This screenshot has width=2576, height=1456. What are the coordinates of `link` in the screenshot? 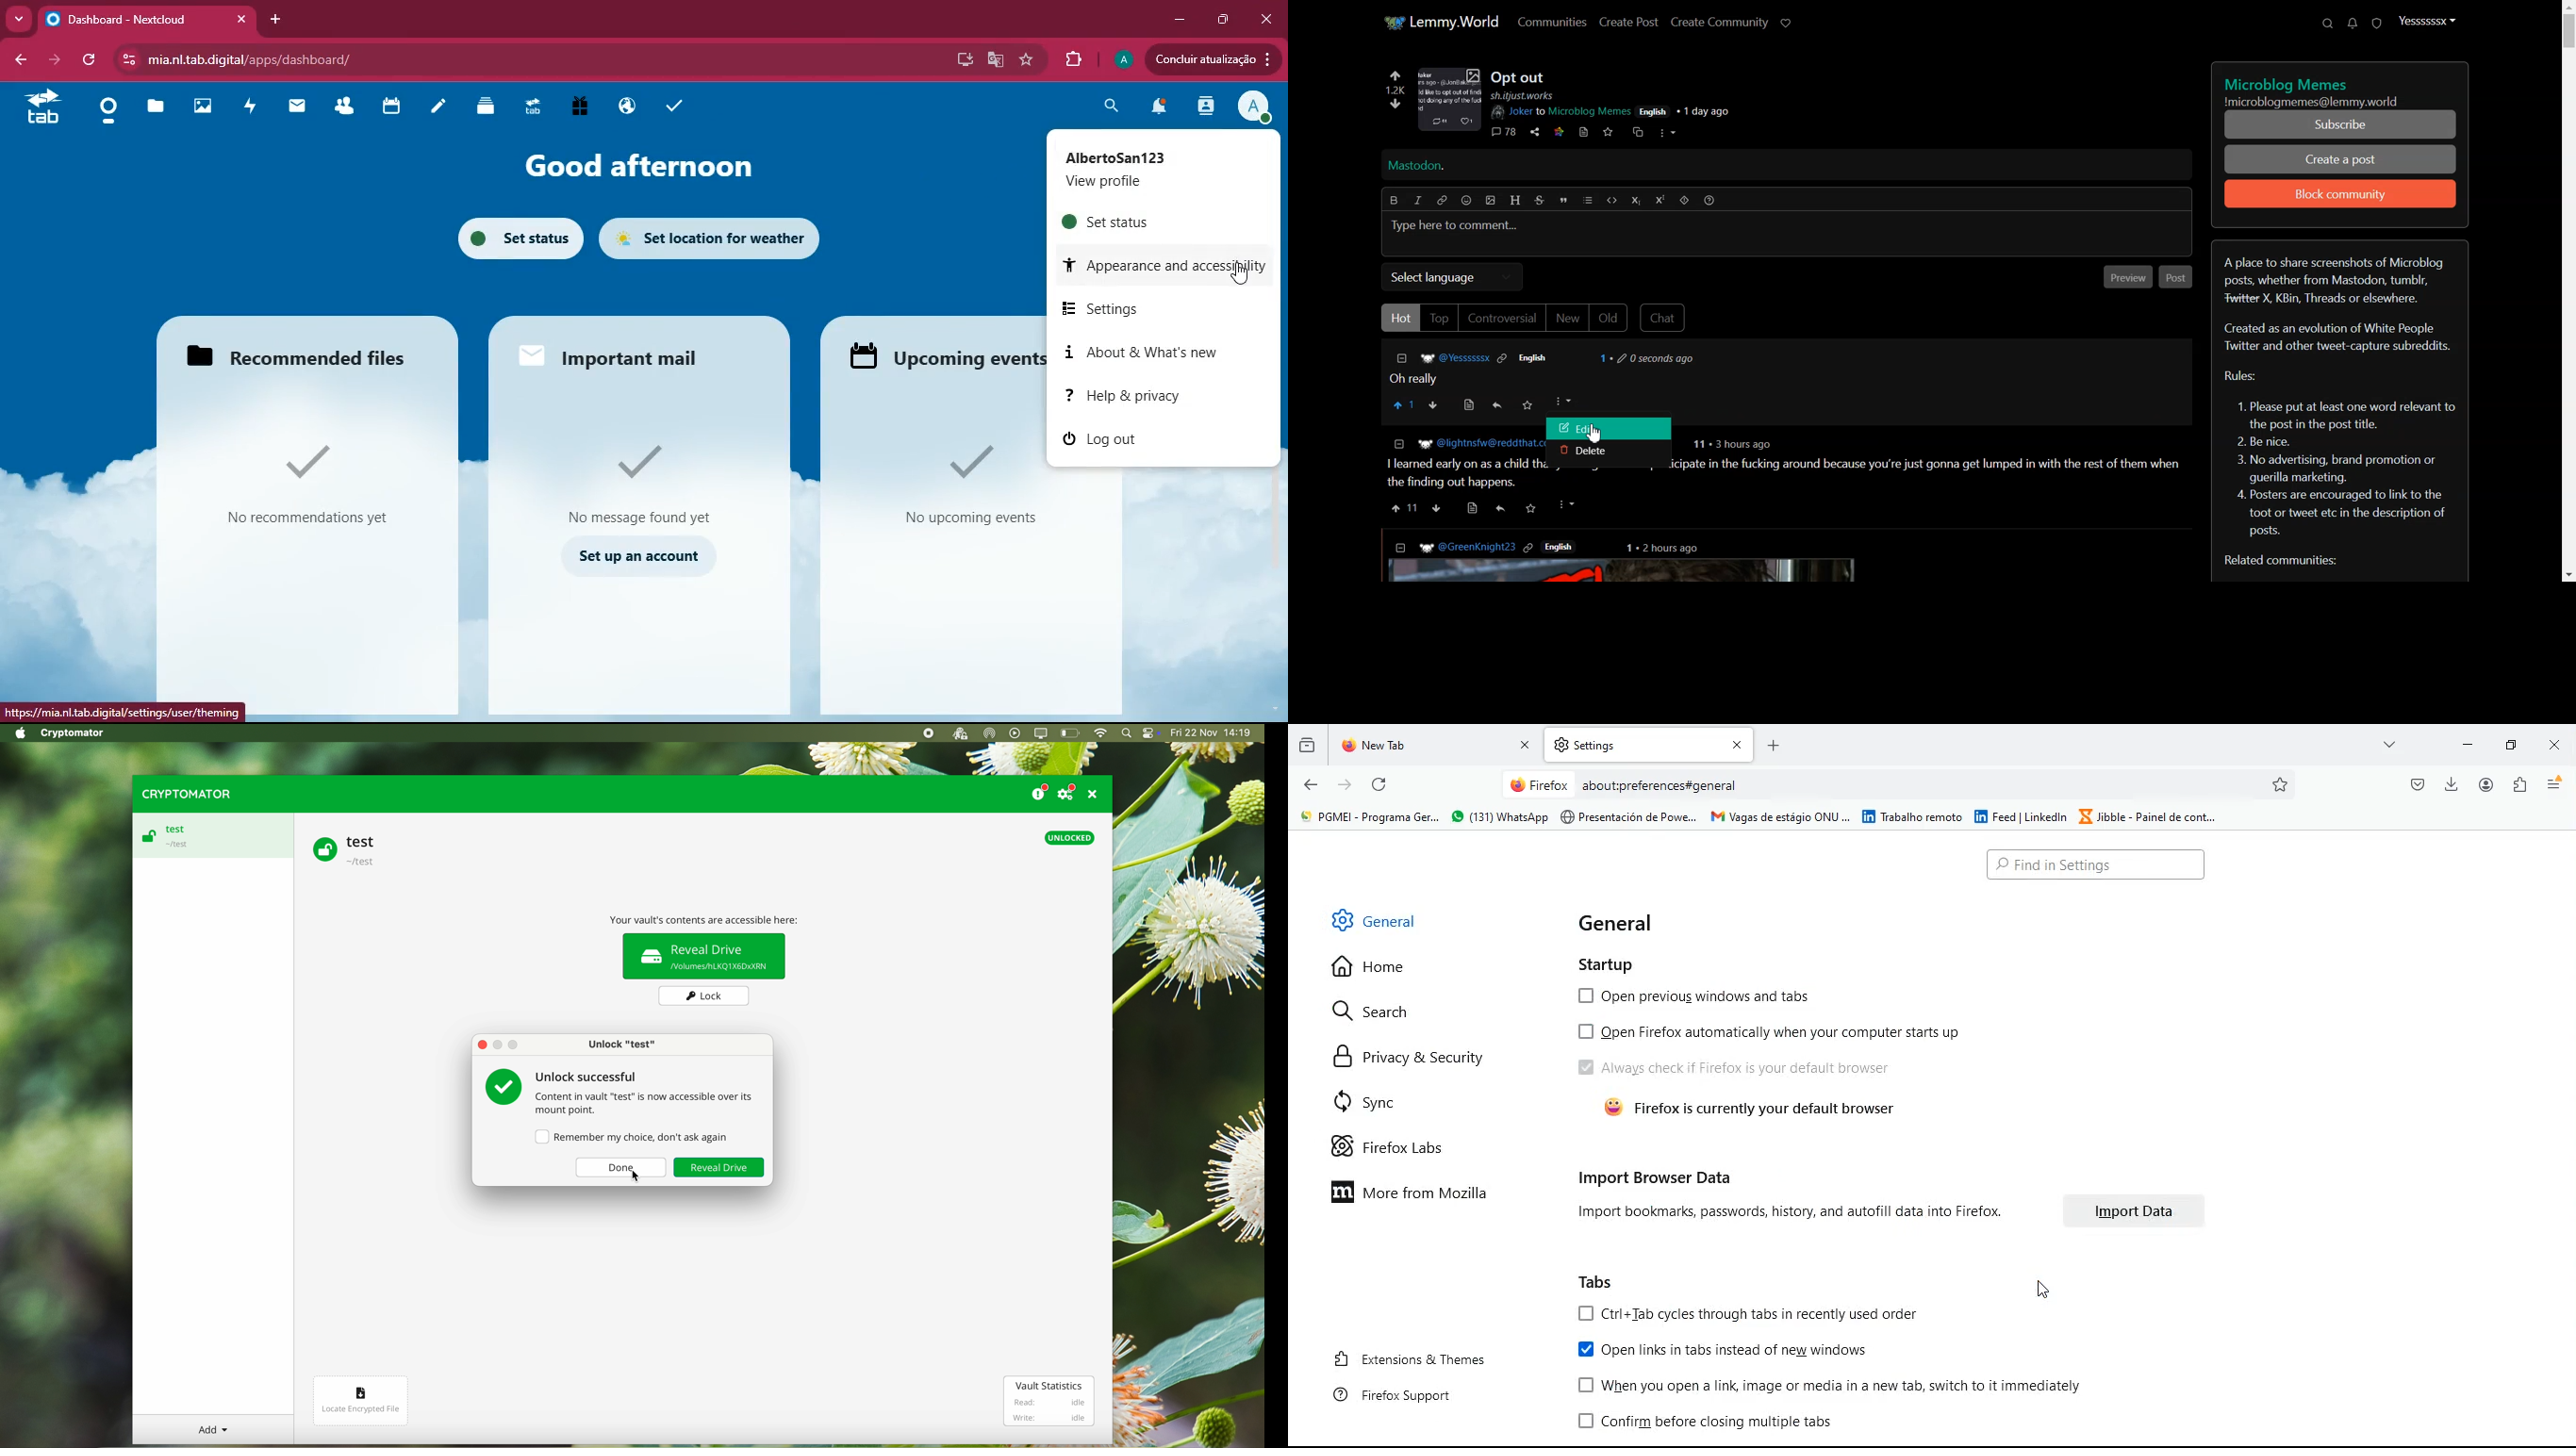 It's located at (1558, 132).